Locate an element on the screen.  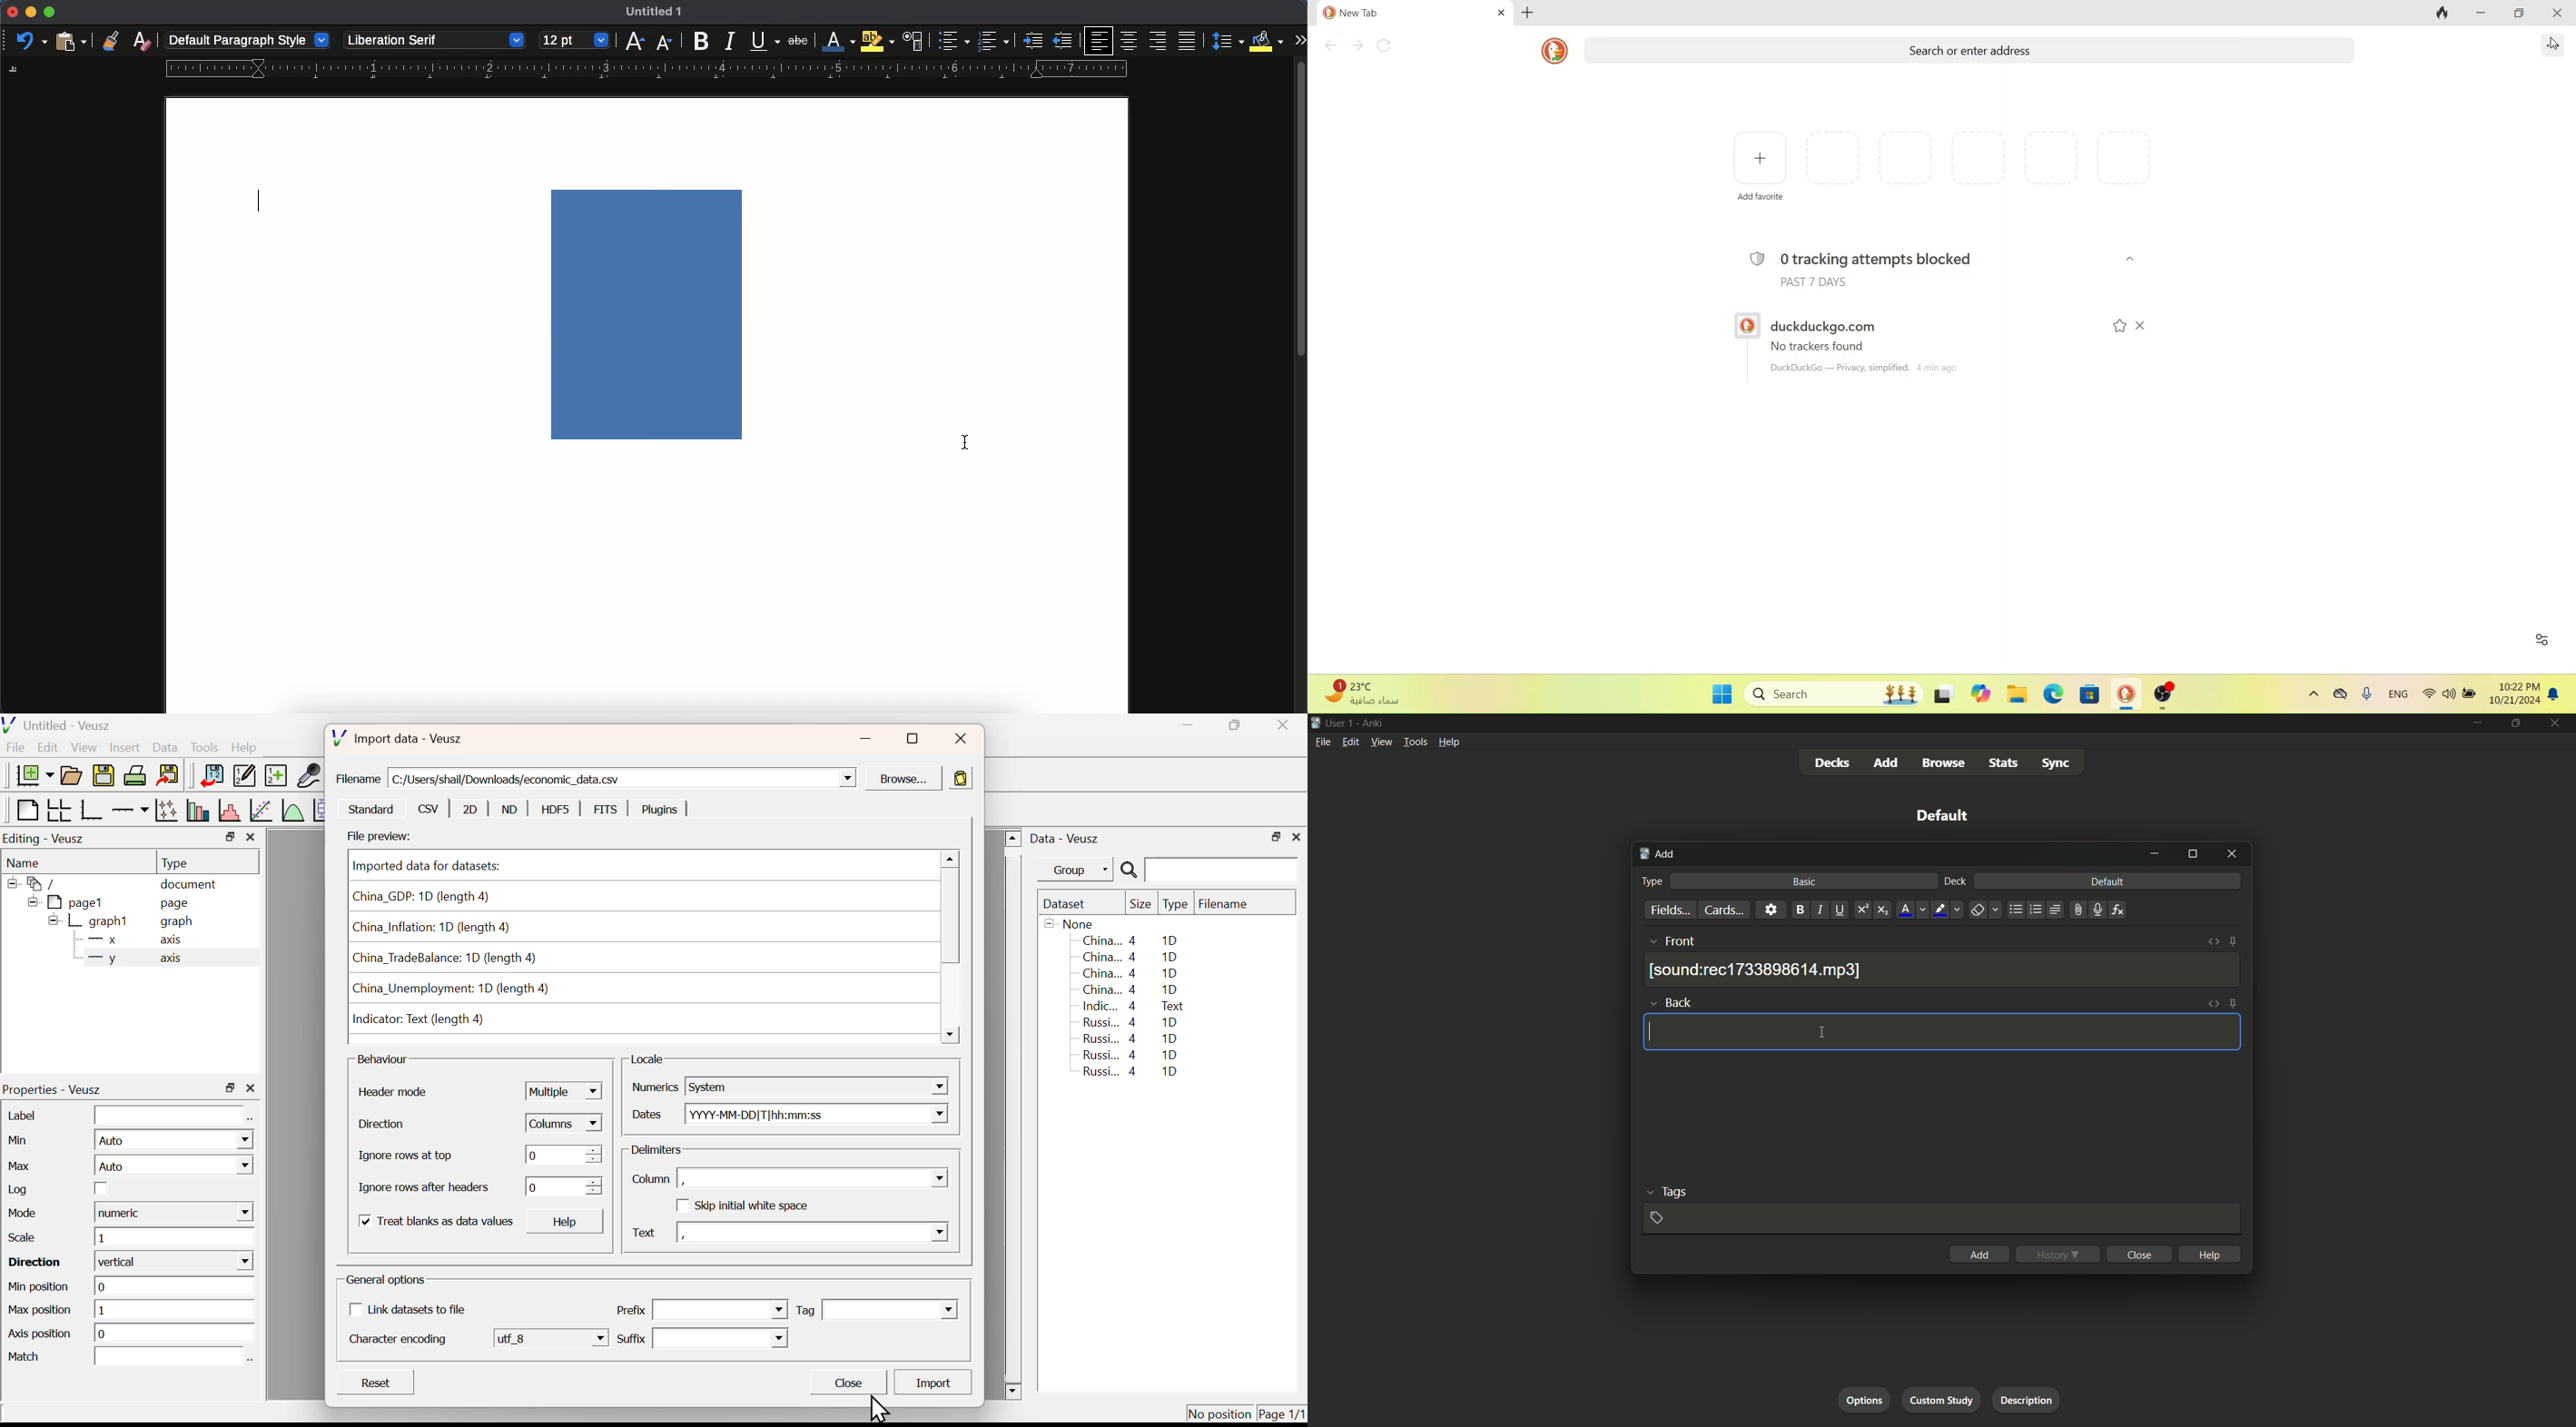
center aligned is located at coordinates (1131, 40).